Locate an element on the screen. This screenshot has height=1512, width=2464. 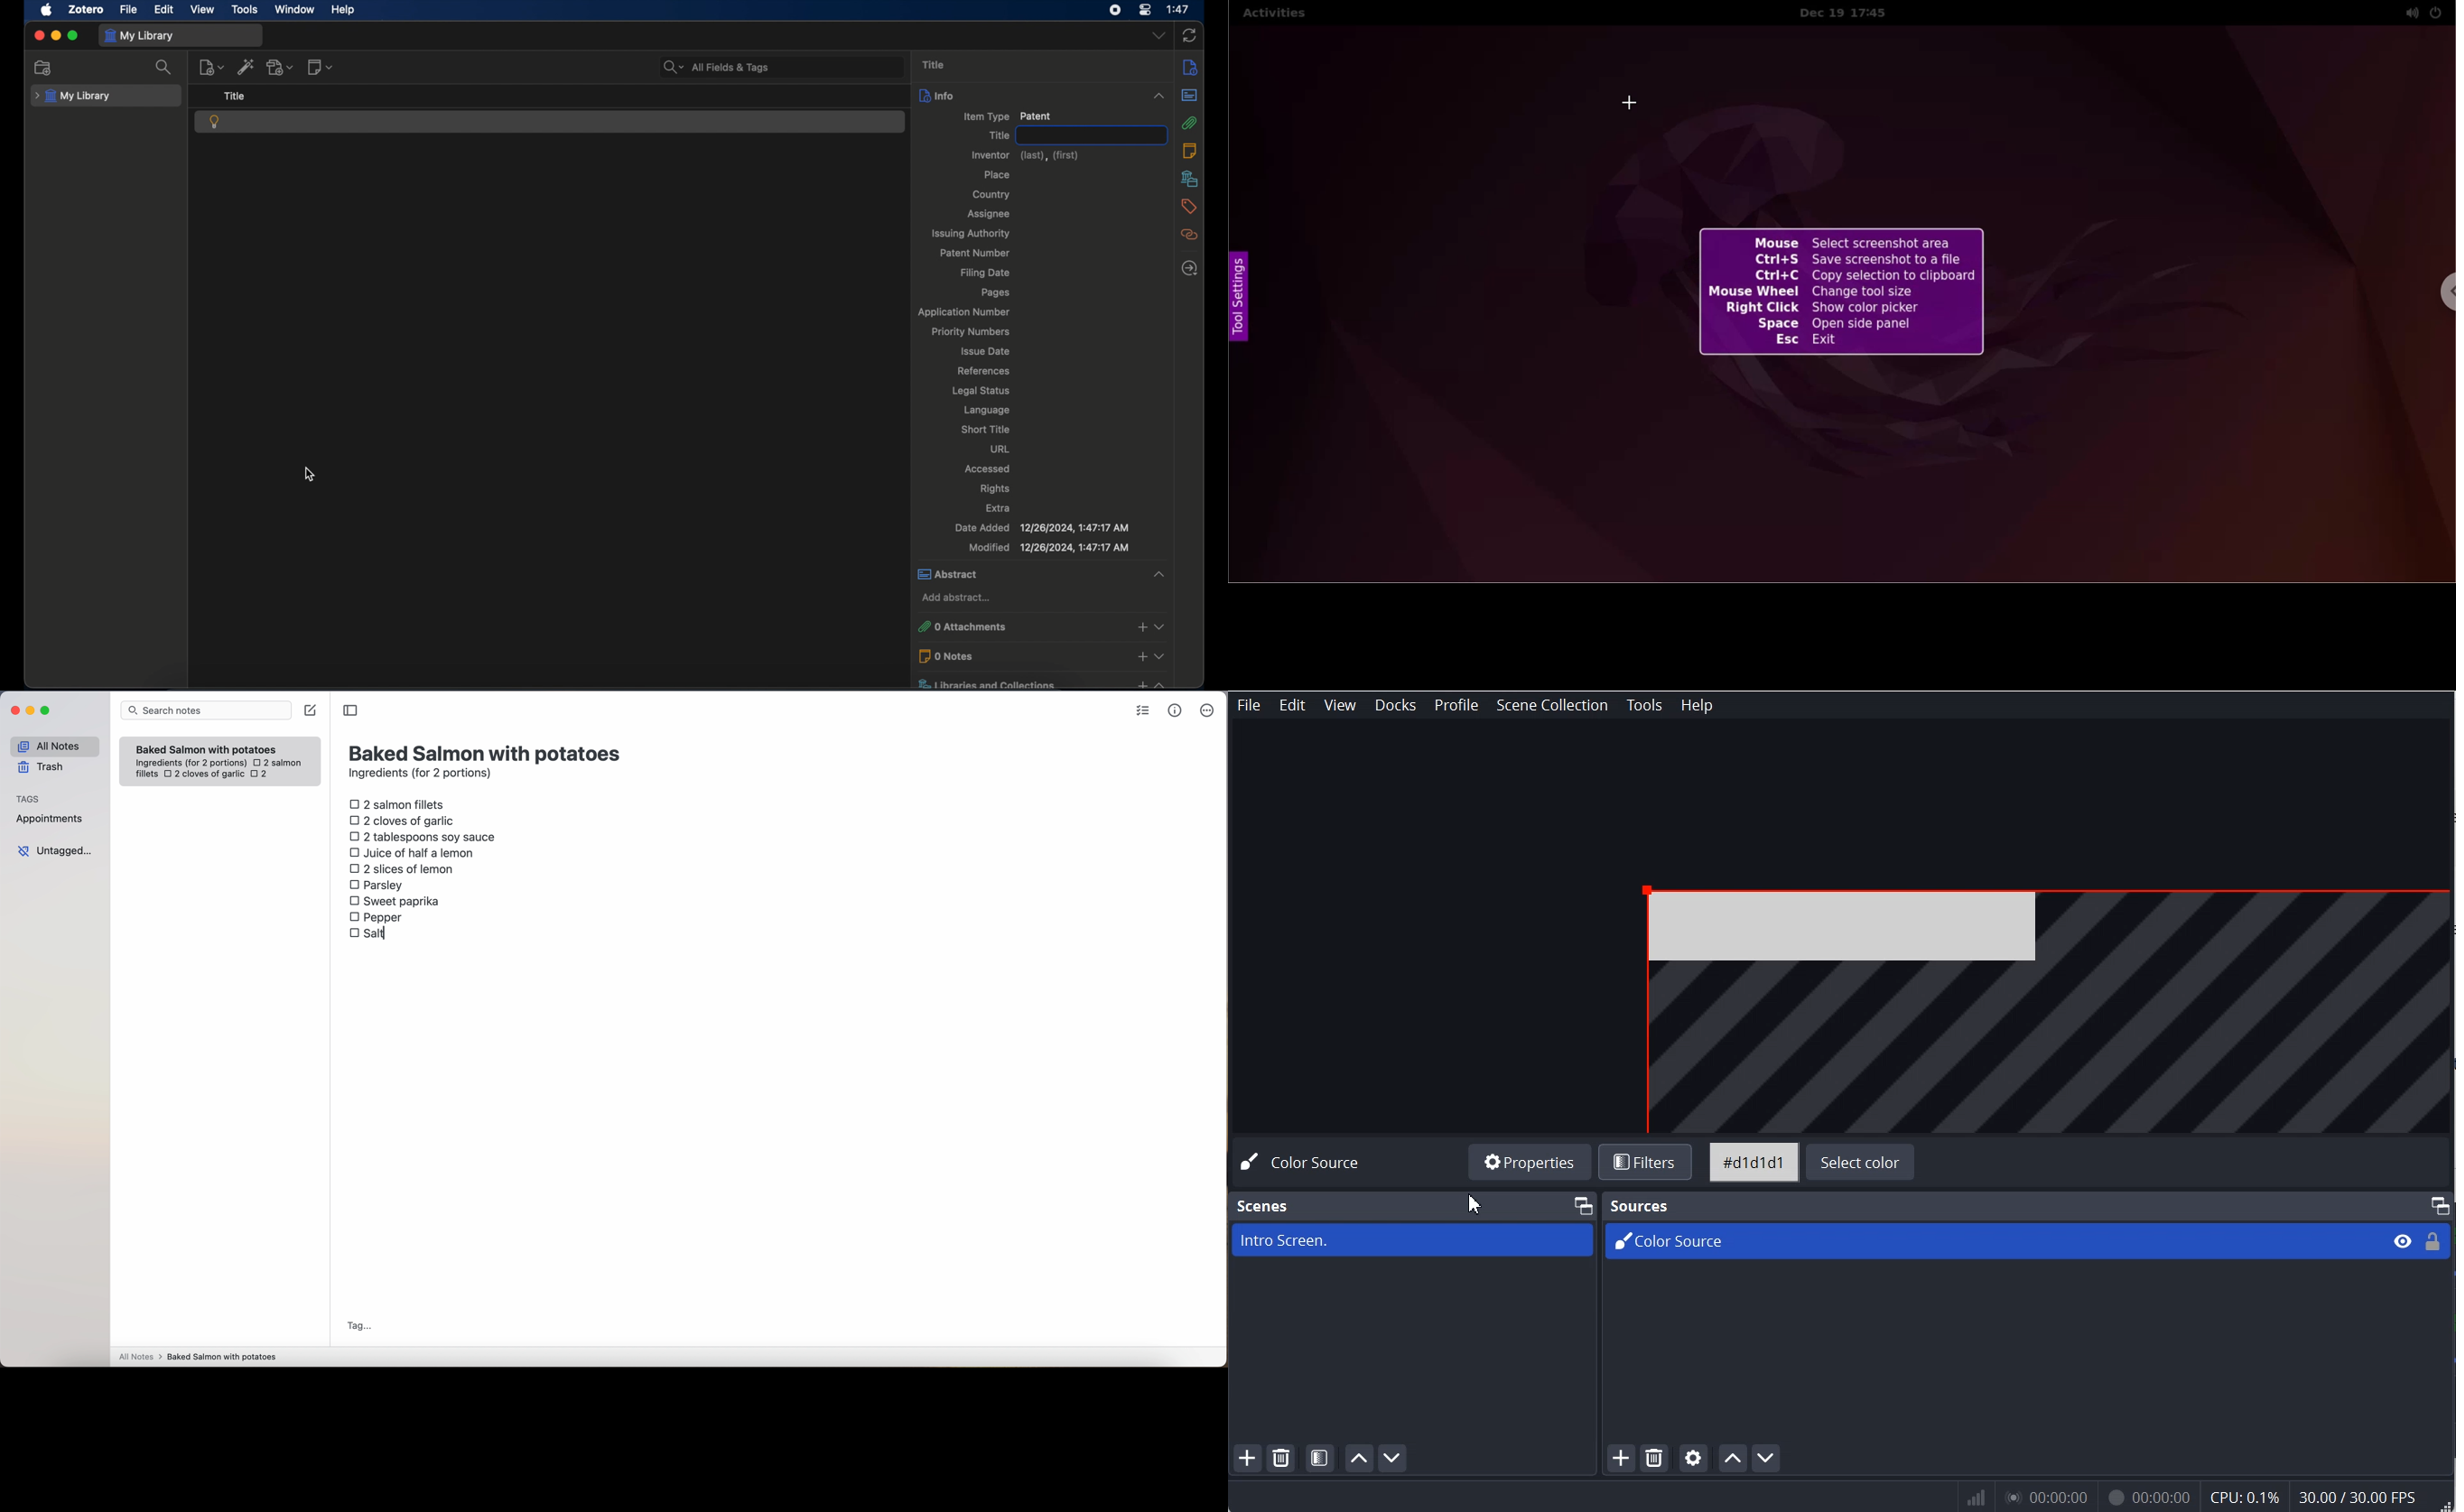
accessed is located at coordinates (989, 469).